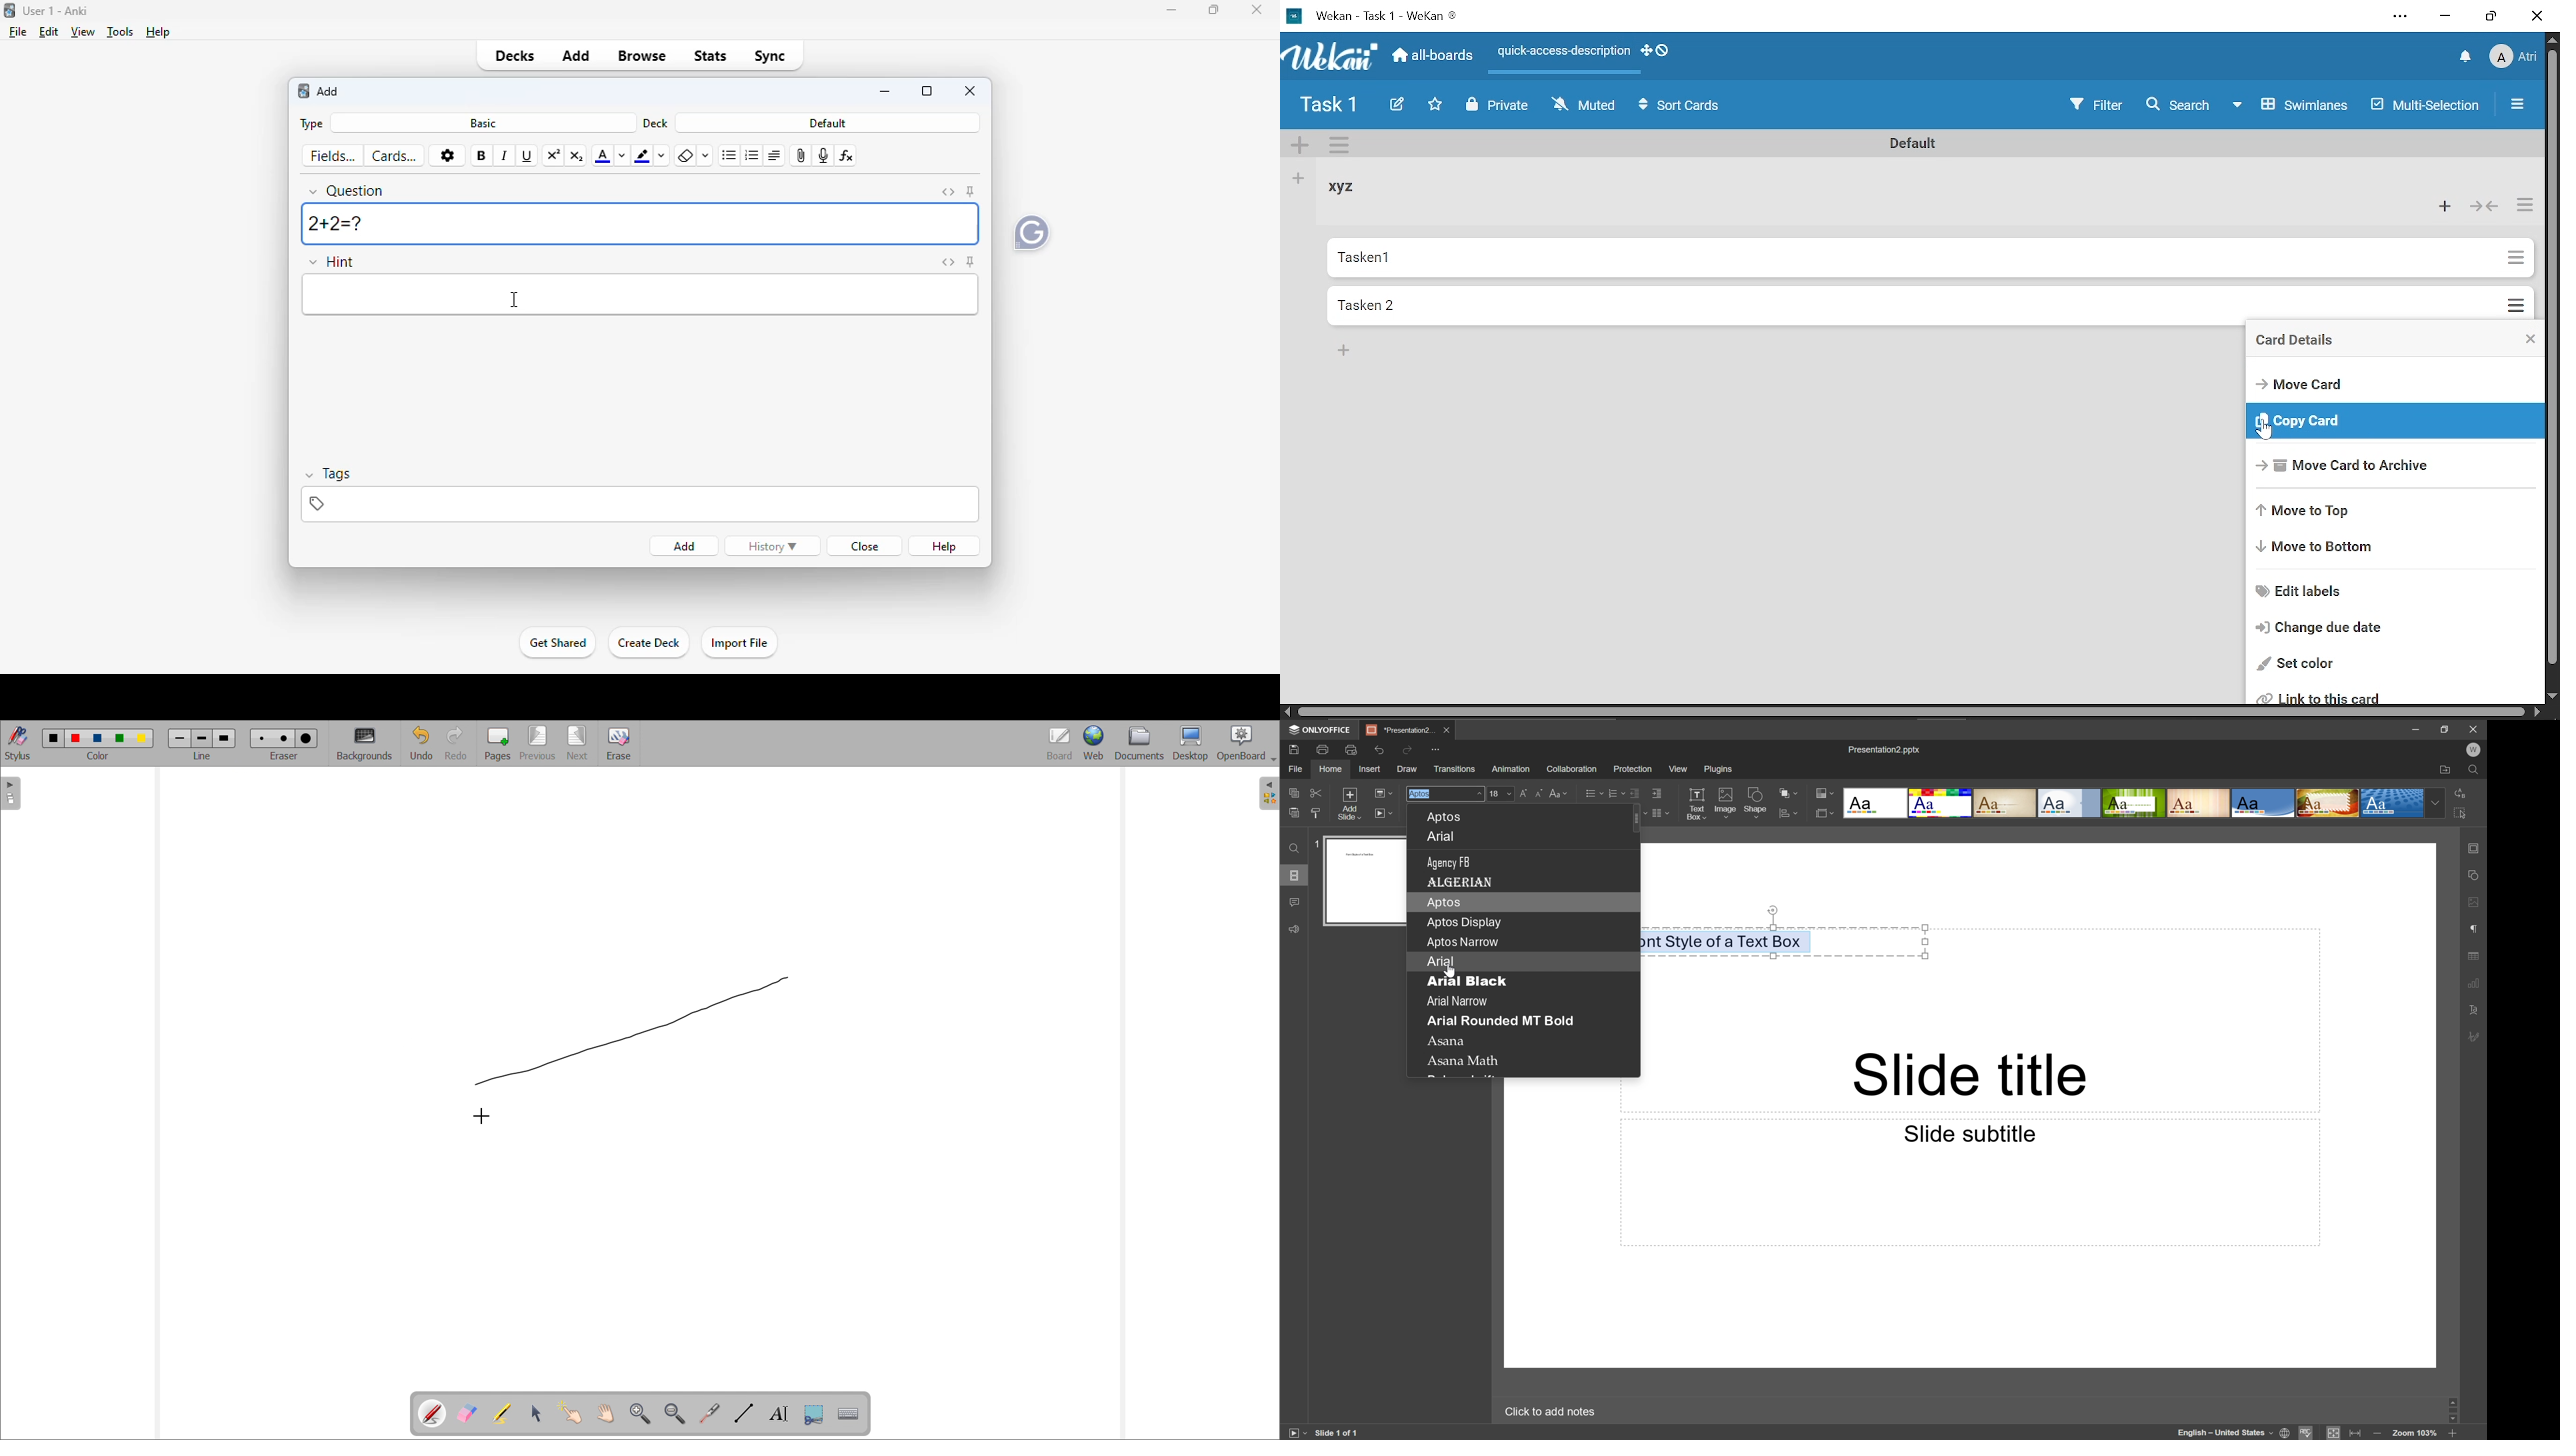 The height and width of the screenshot is (1456, 2576). Describe the element at coordinates (971, 261) in the screenshot. I see `toggle sticky` at that location.